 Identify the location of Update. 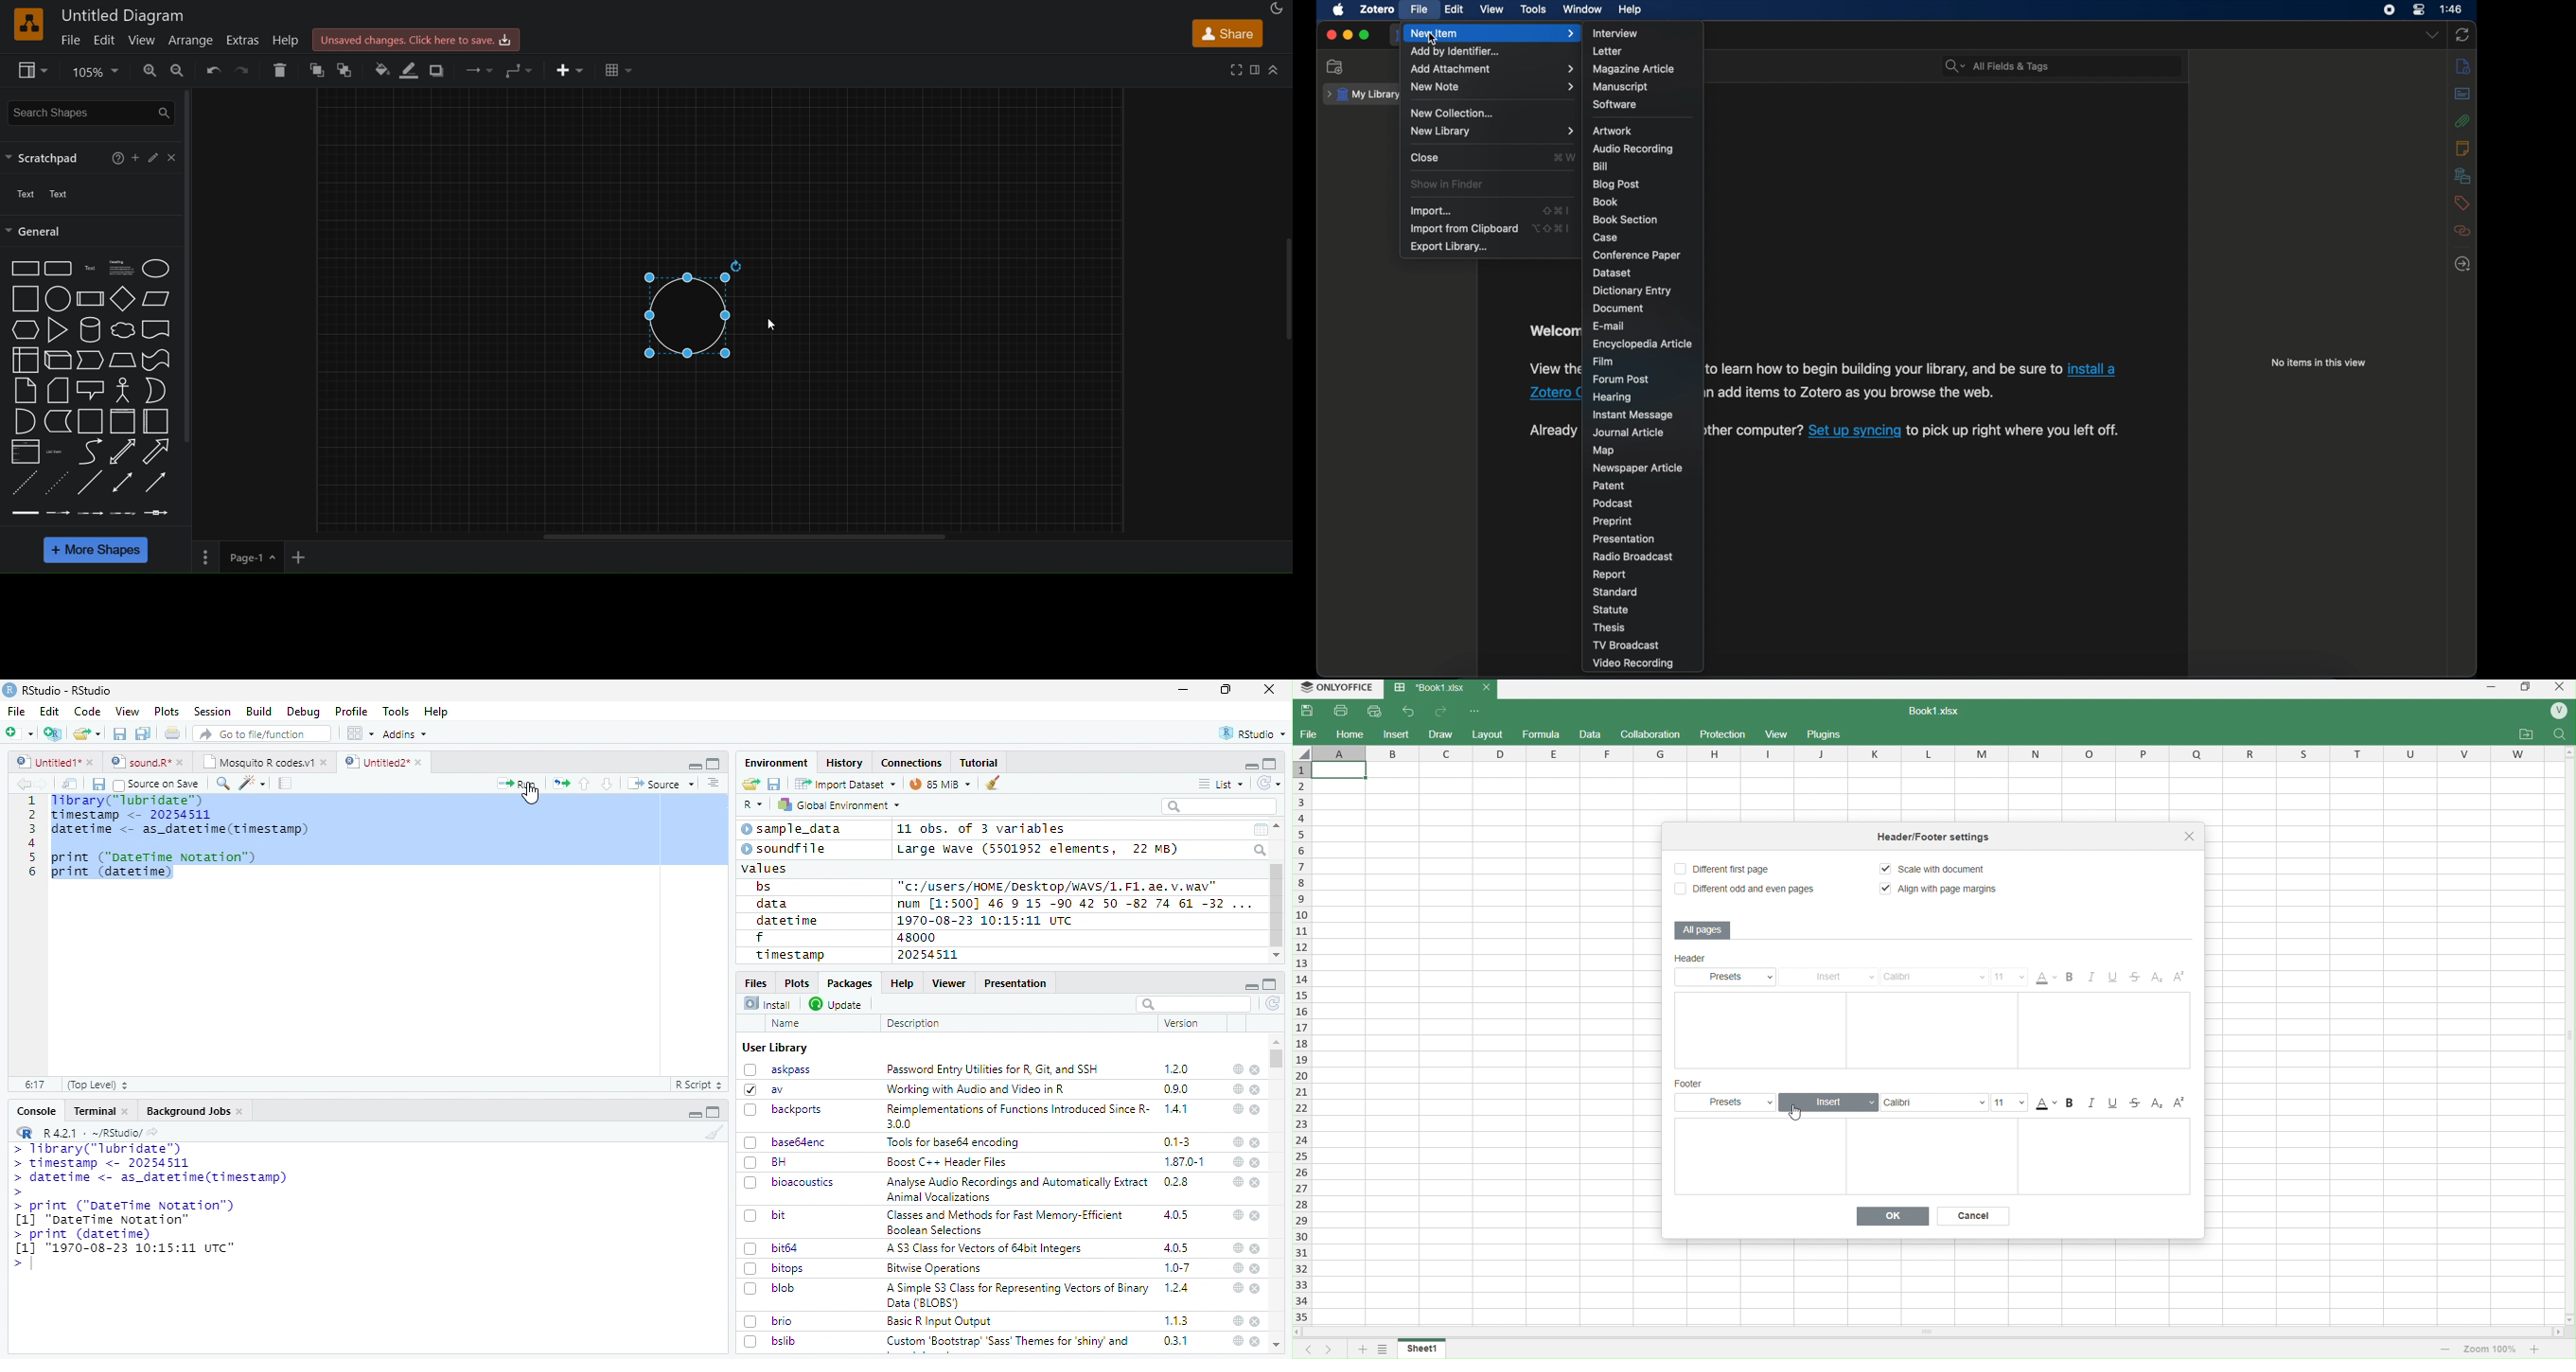
(838, 1004).